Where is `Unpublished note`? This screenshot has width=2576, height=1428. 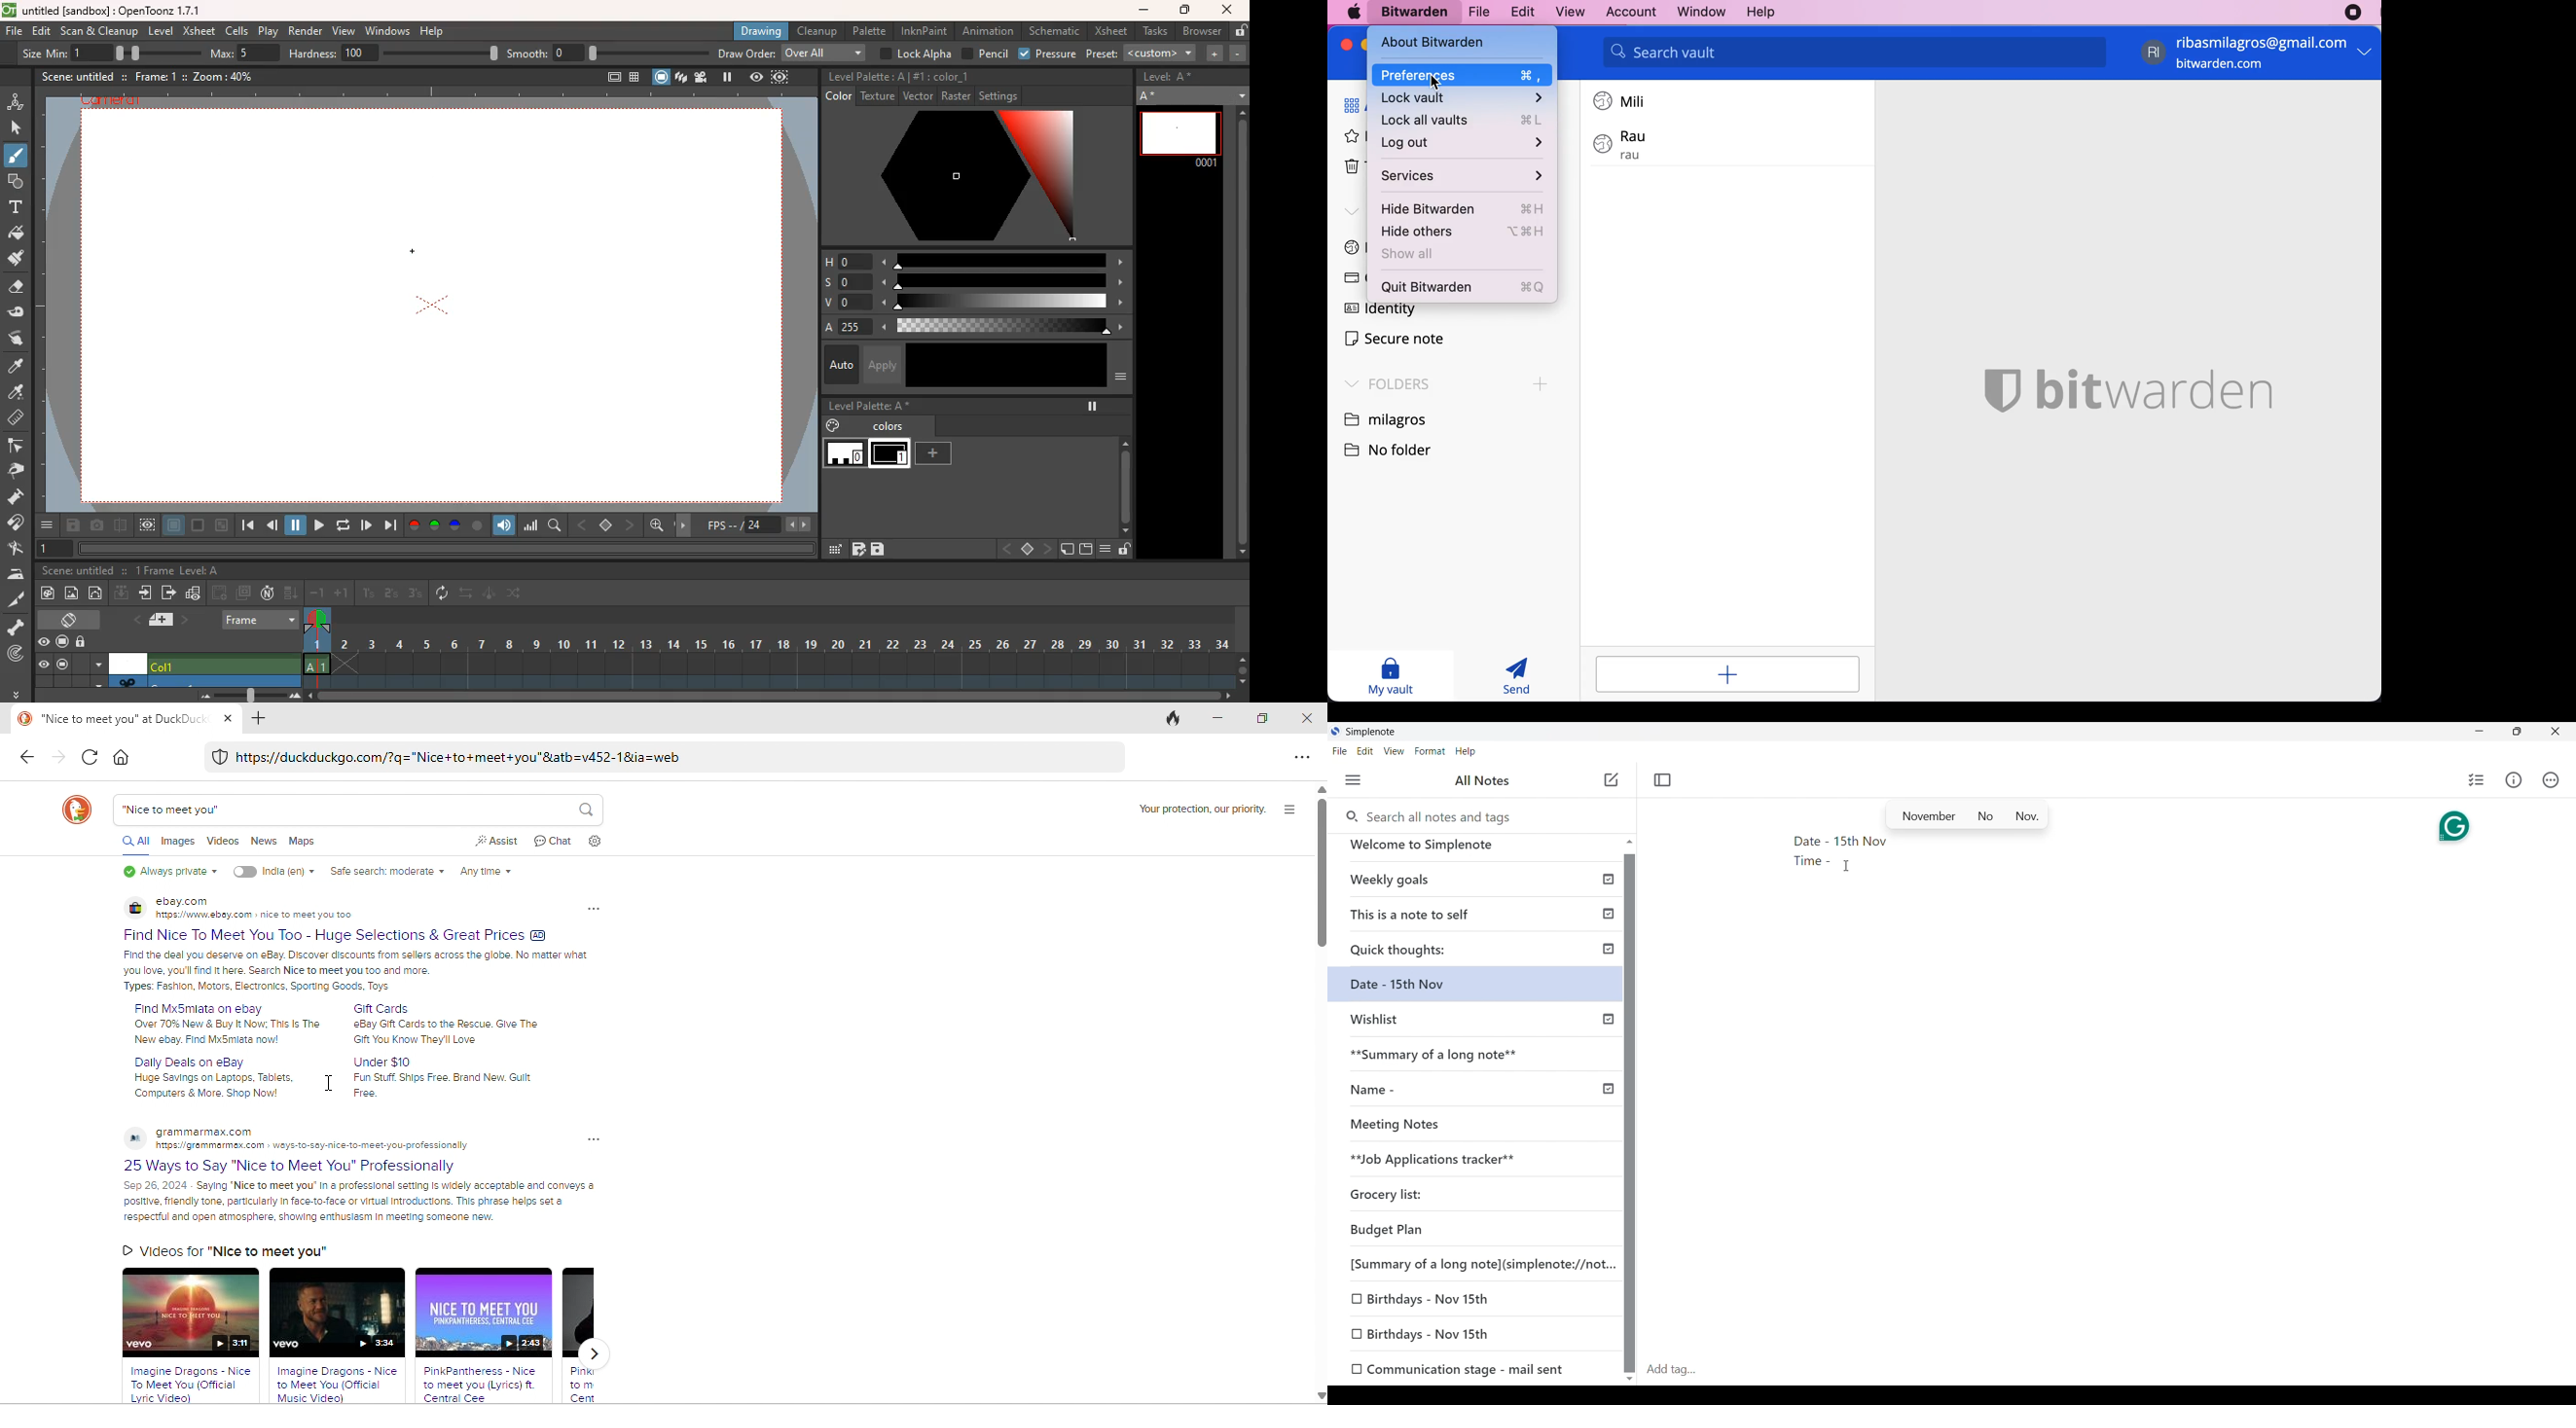 Unpublished note is located at coordinates (1434, 1127).